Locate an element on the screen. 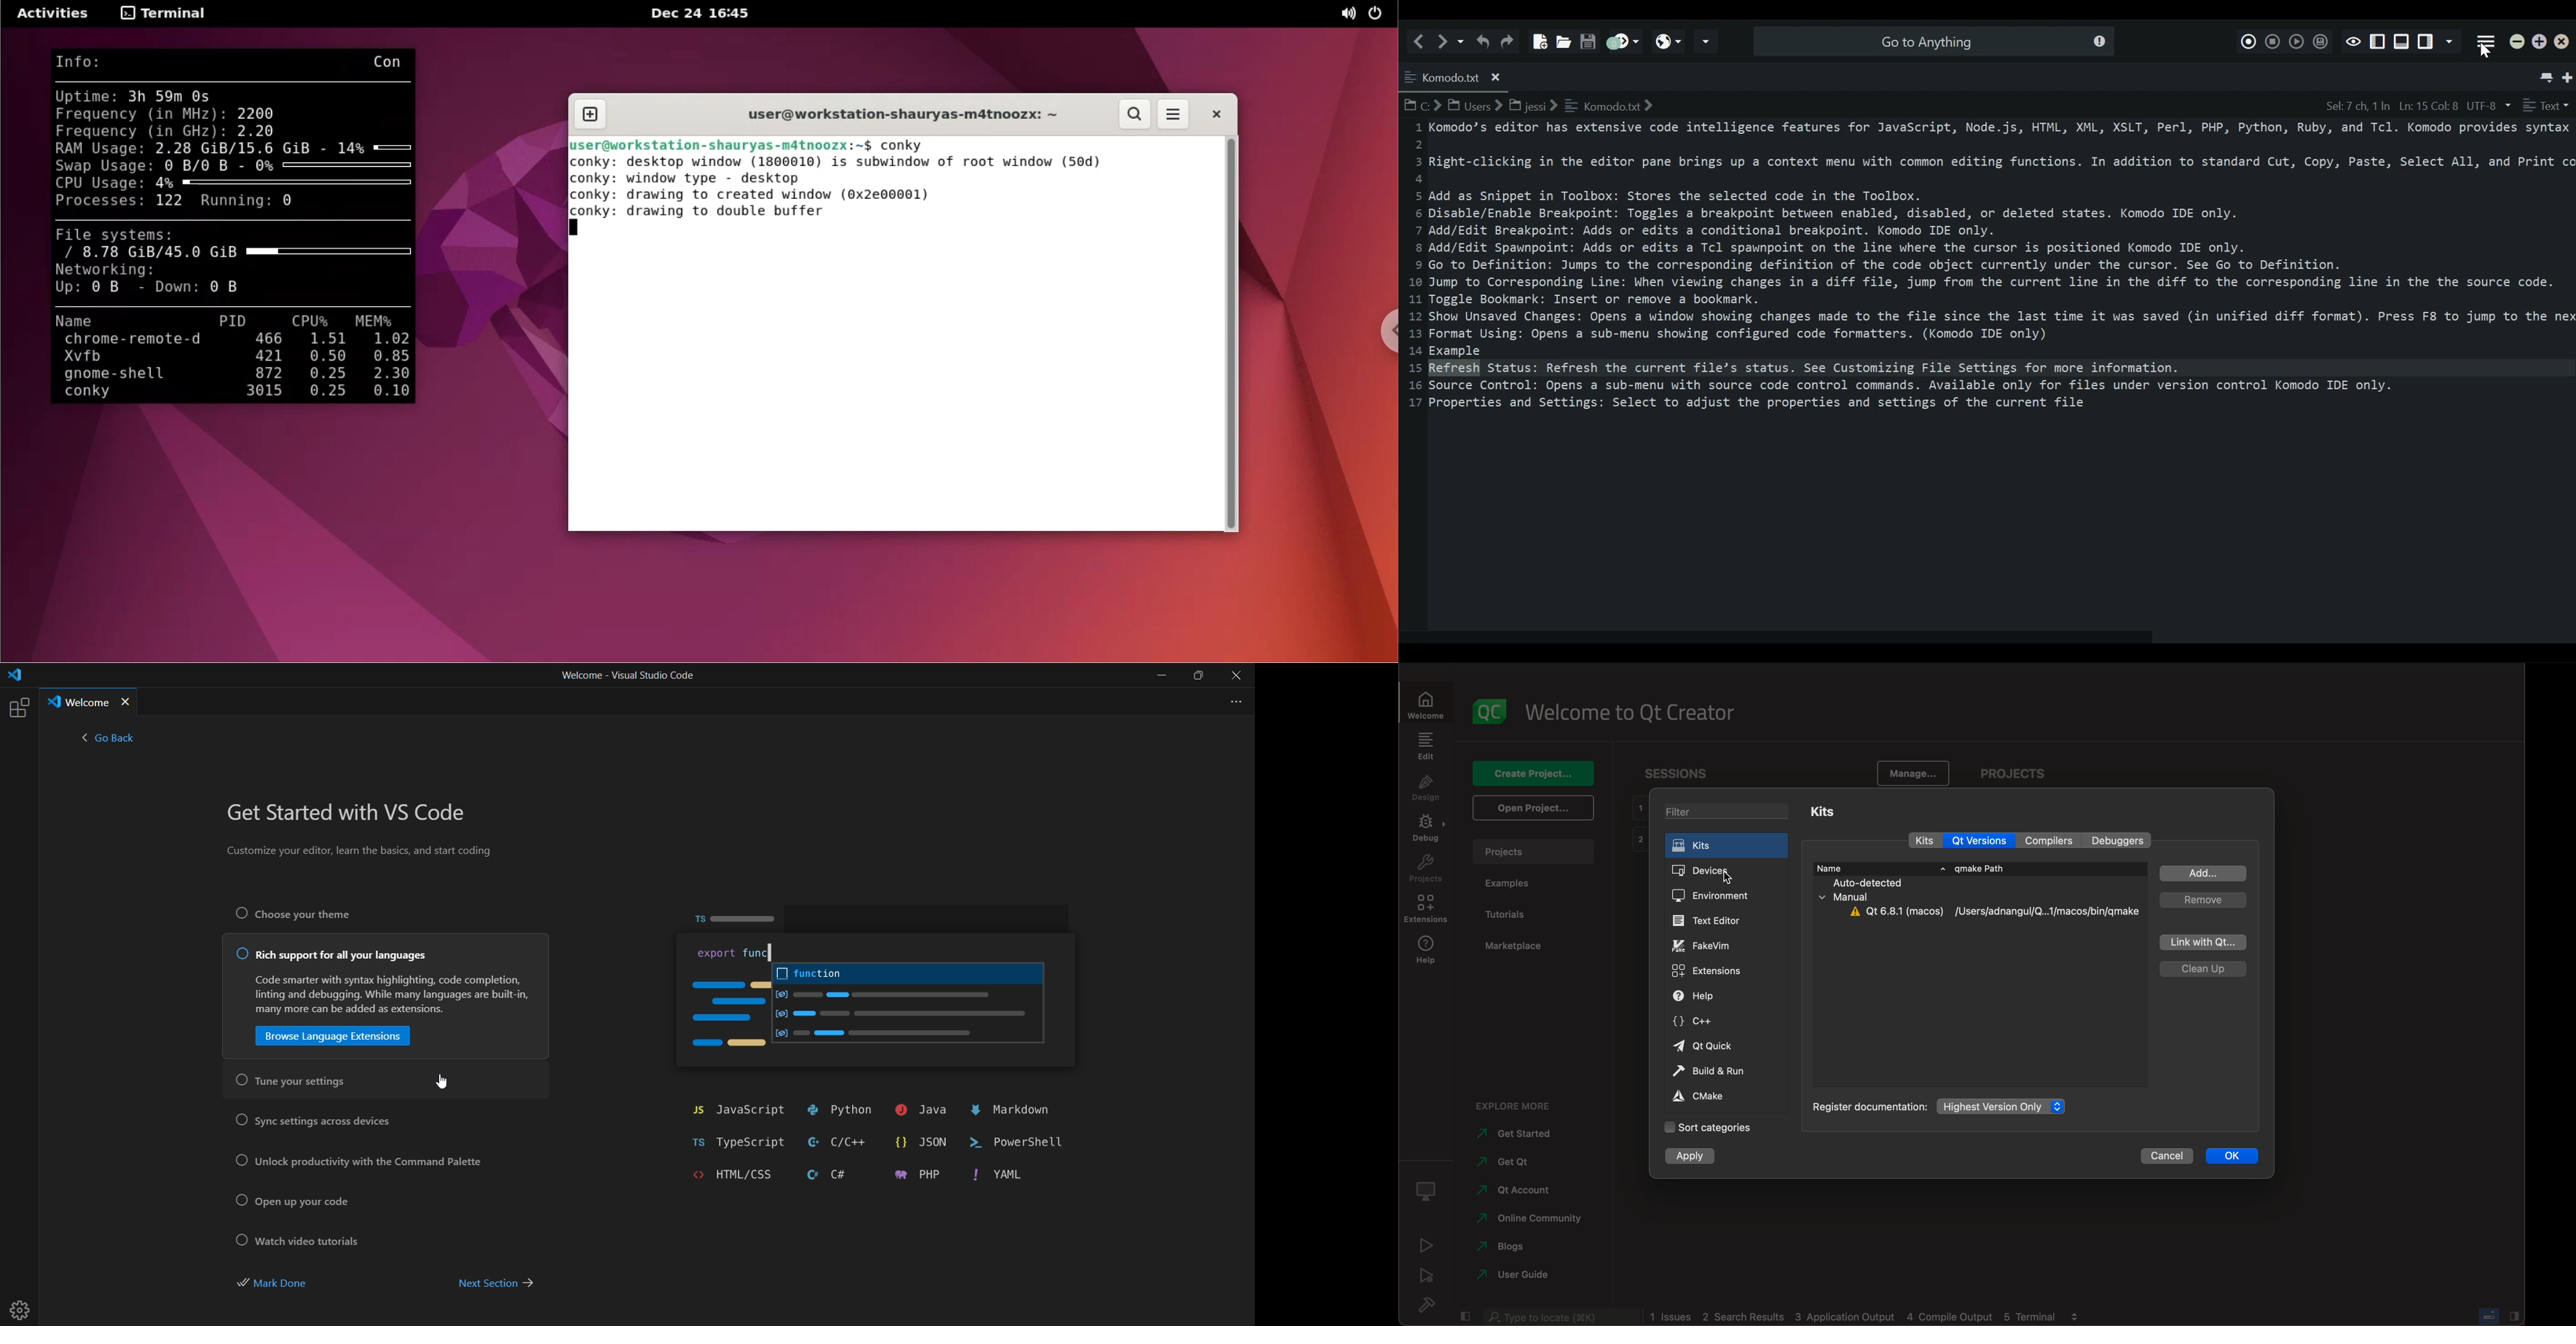 The image size is (2576, 1344). kits is located at coordinates (1725, 843).